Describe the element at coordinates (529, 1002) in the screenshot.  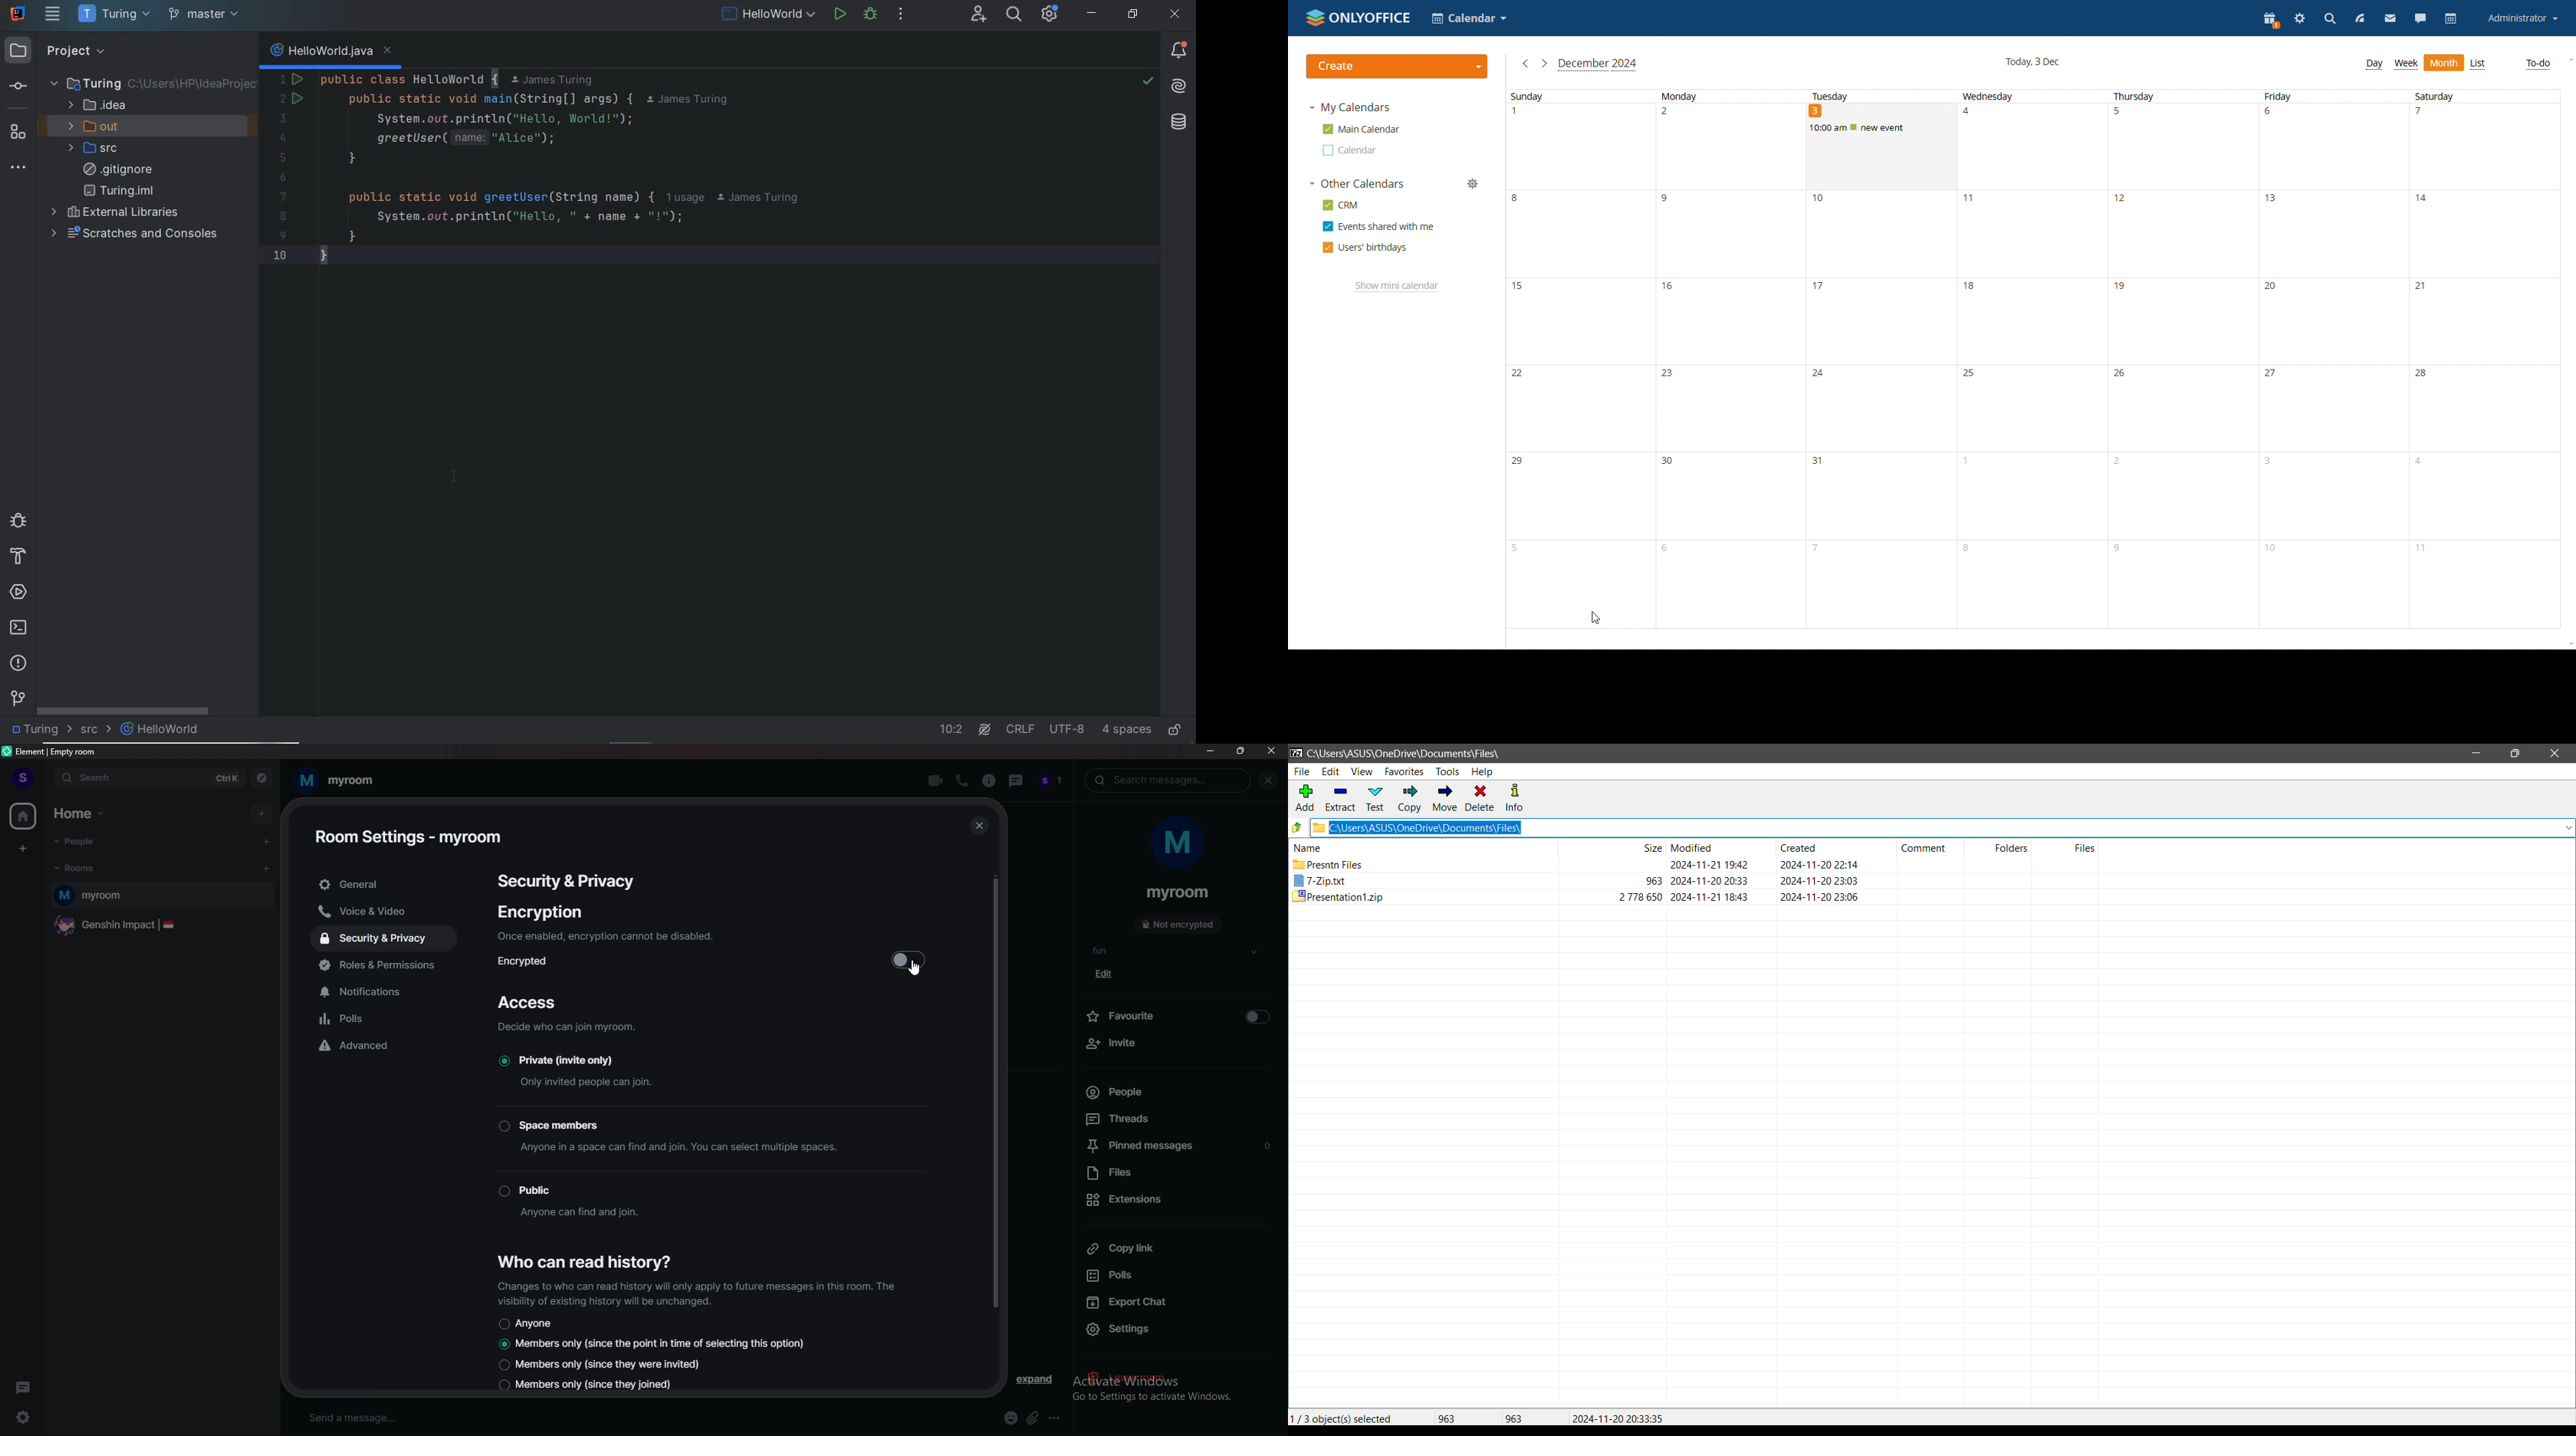
I see `access` at that location.